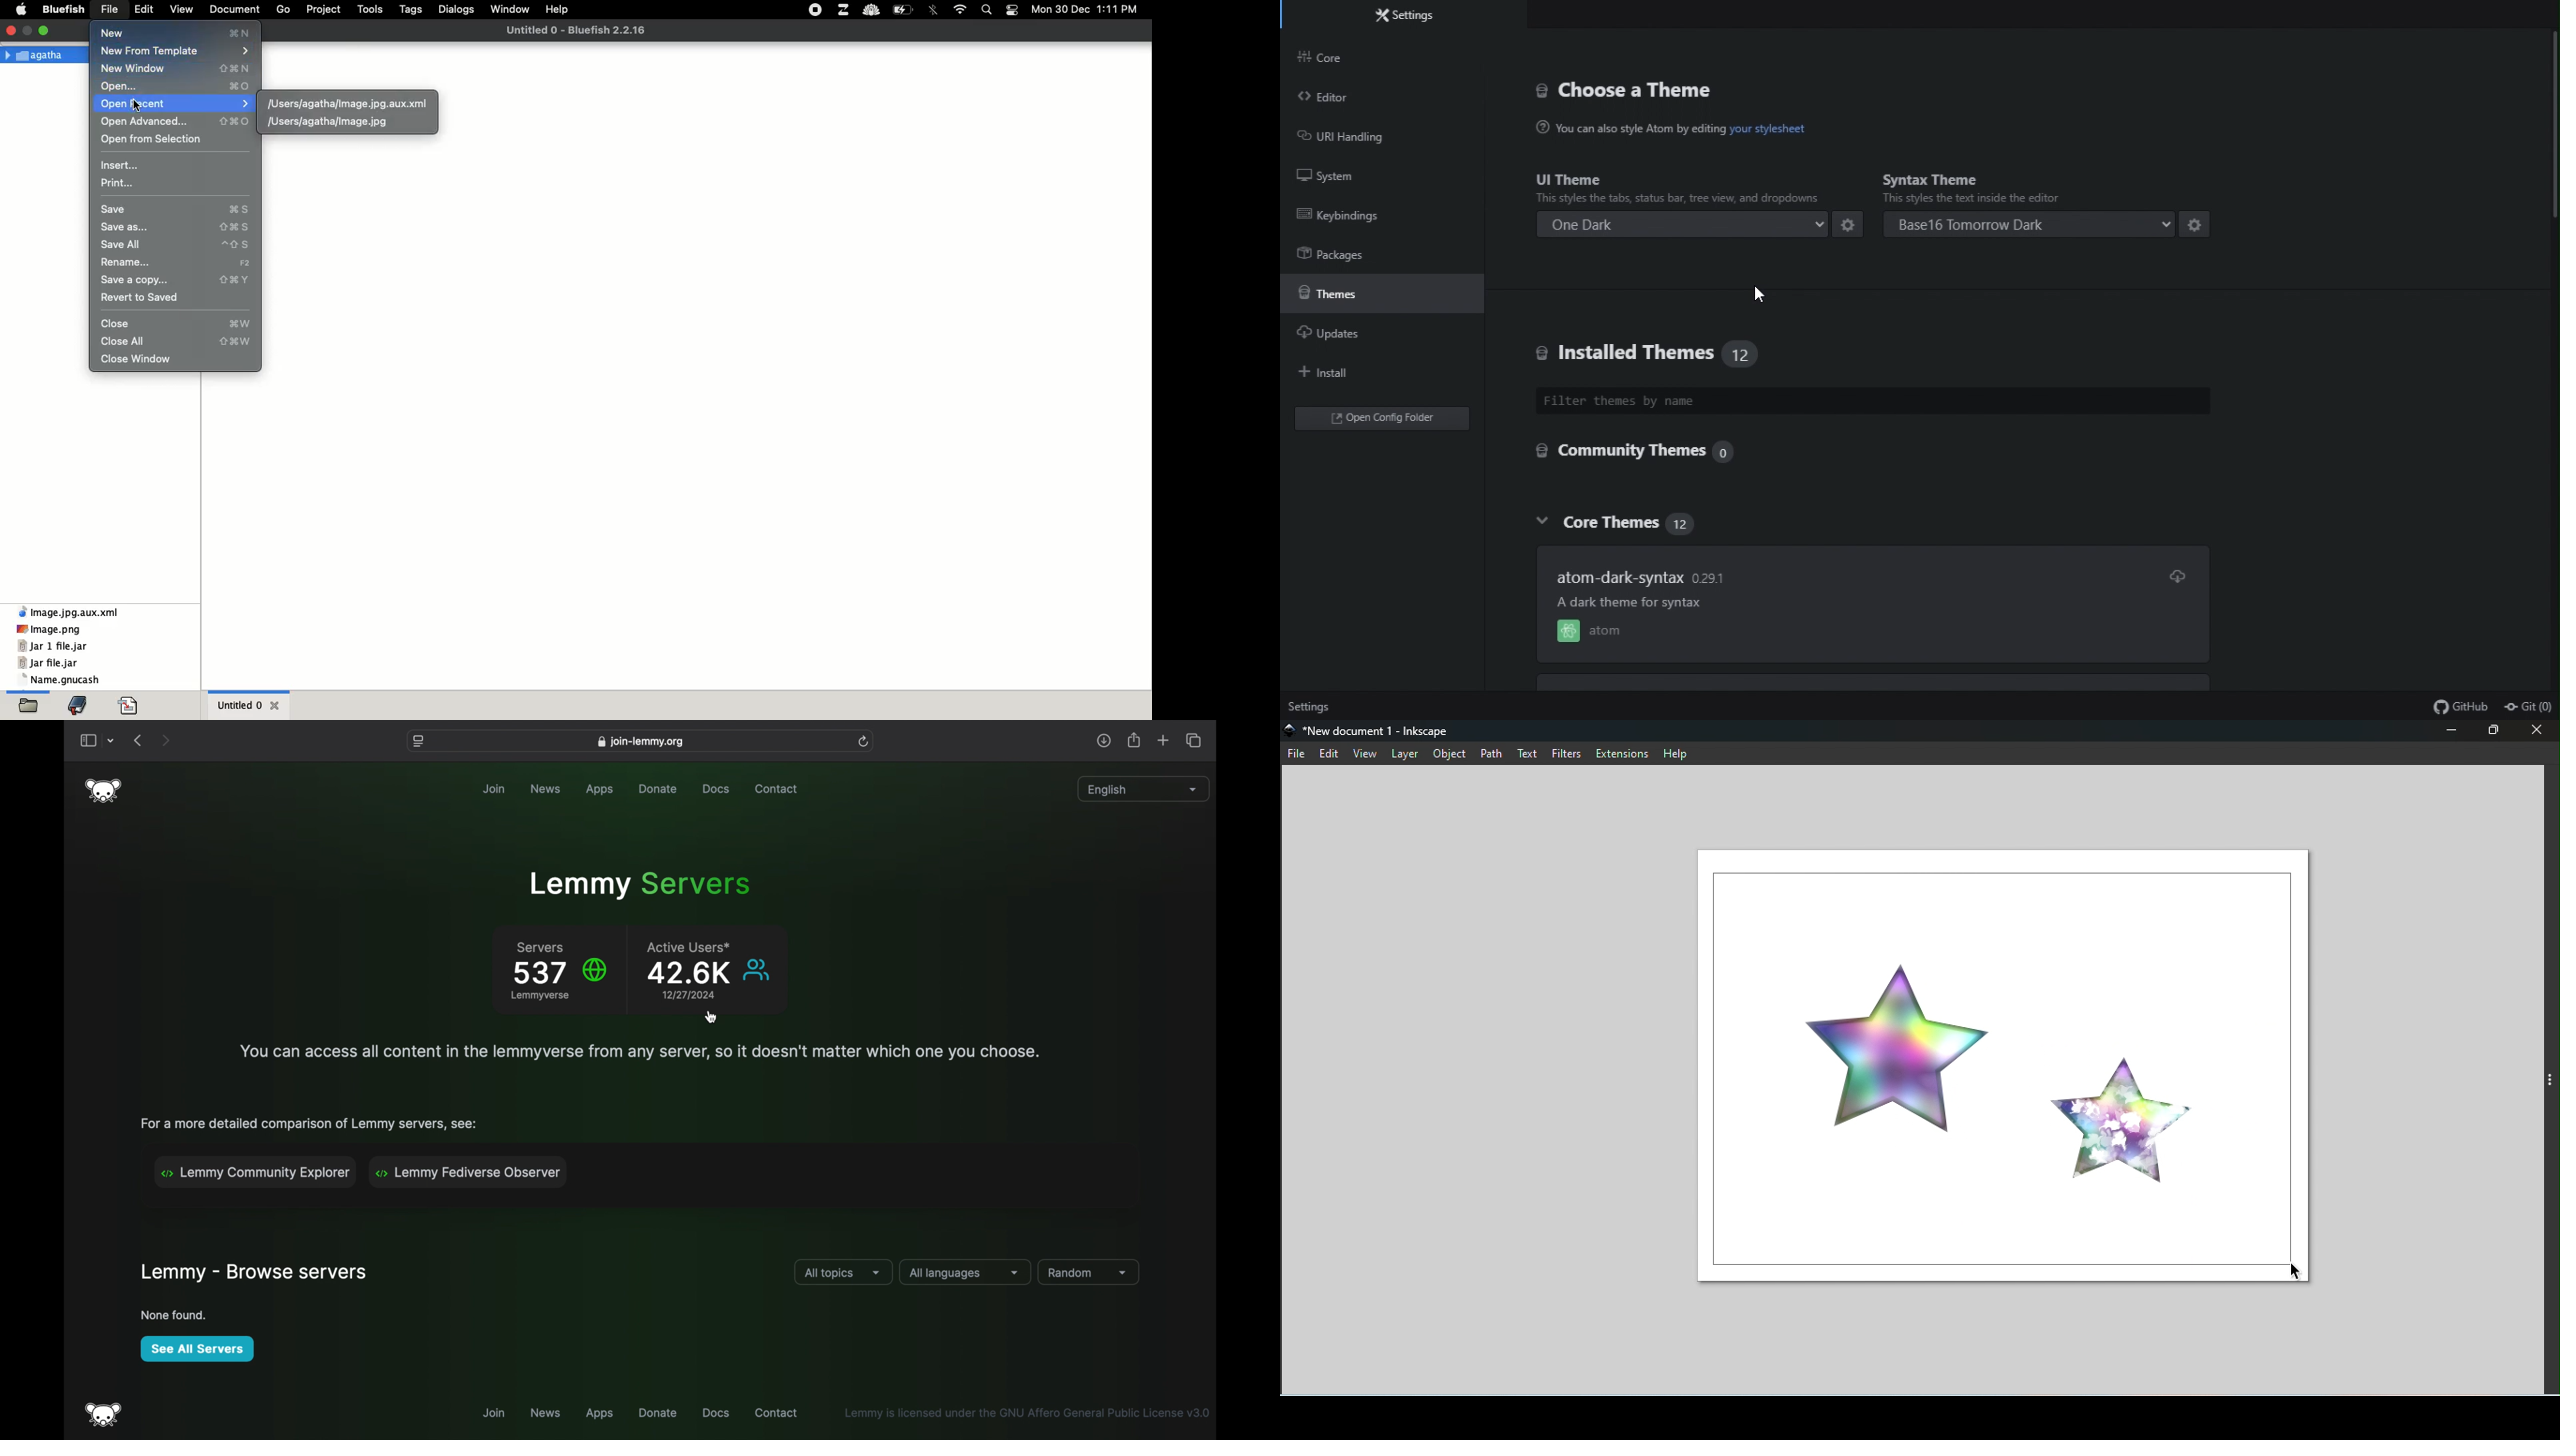  Describe the element at coordinates (176, 104) in the screenshot. I see `open recent` at that location.